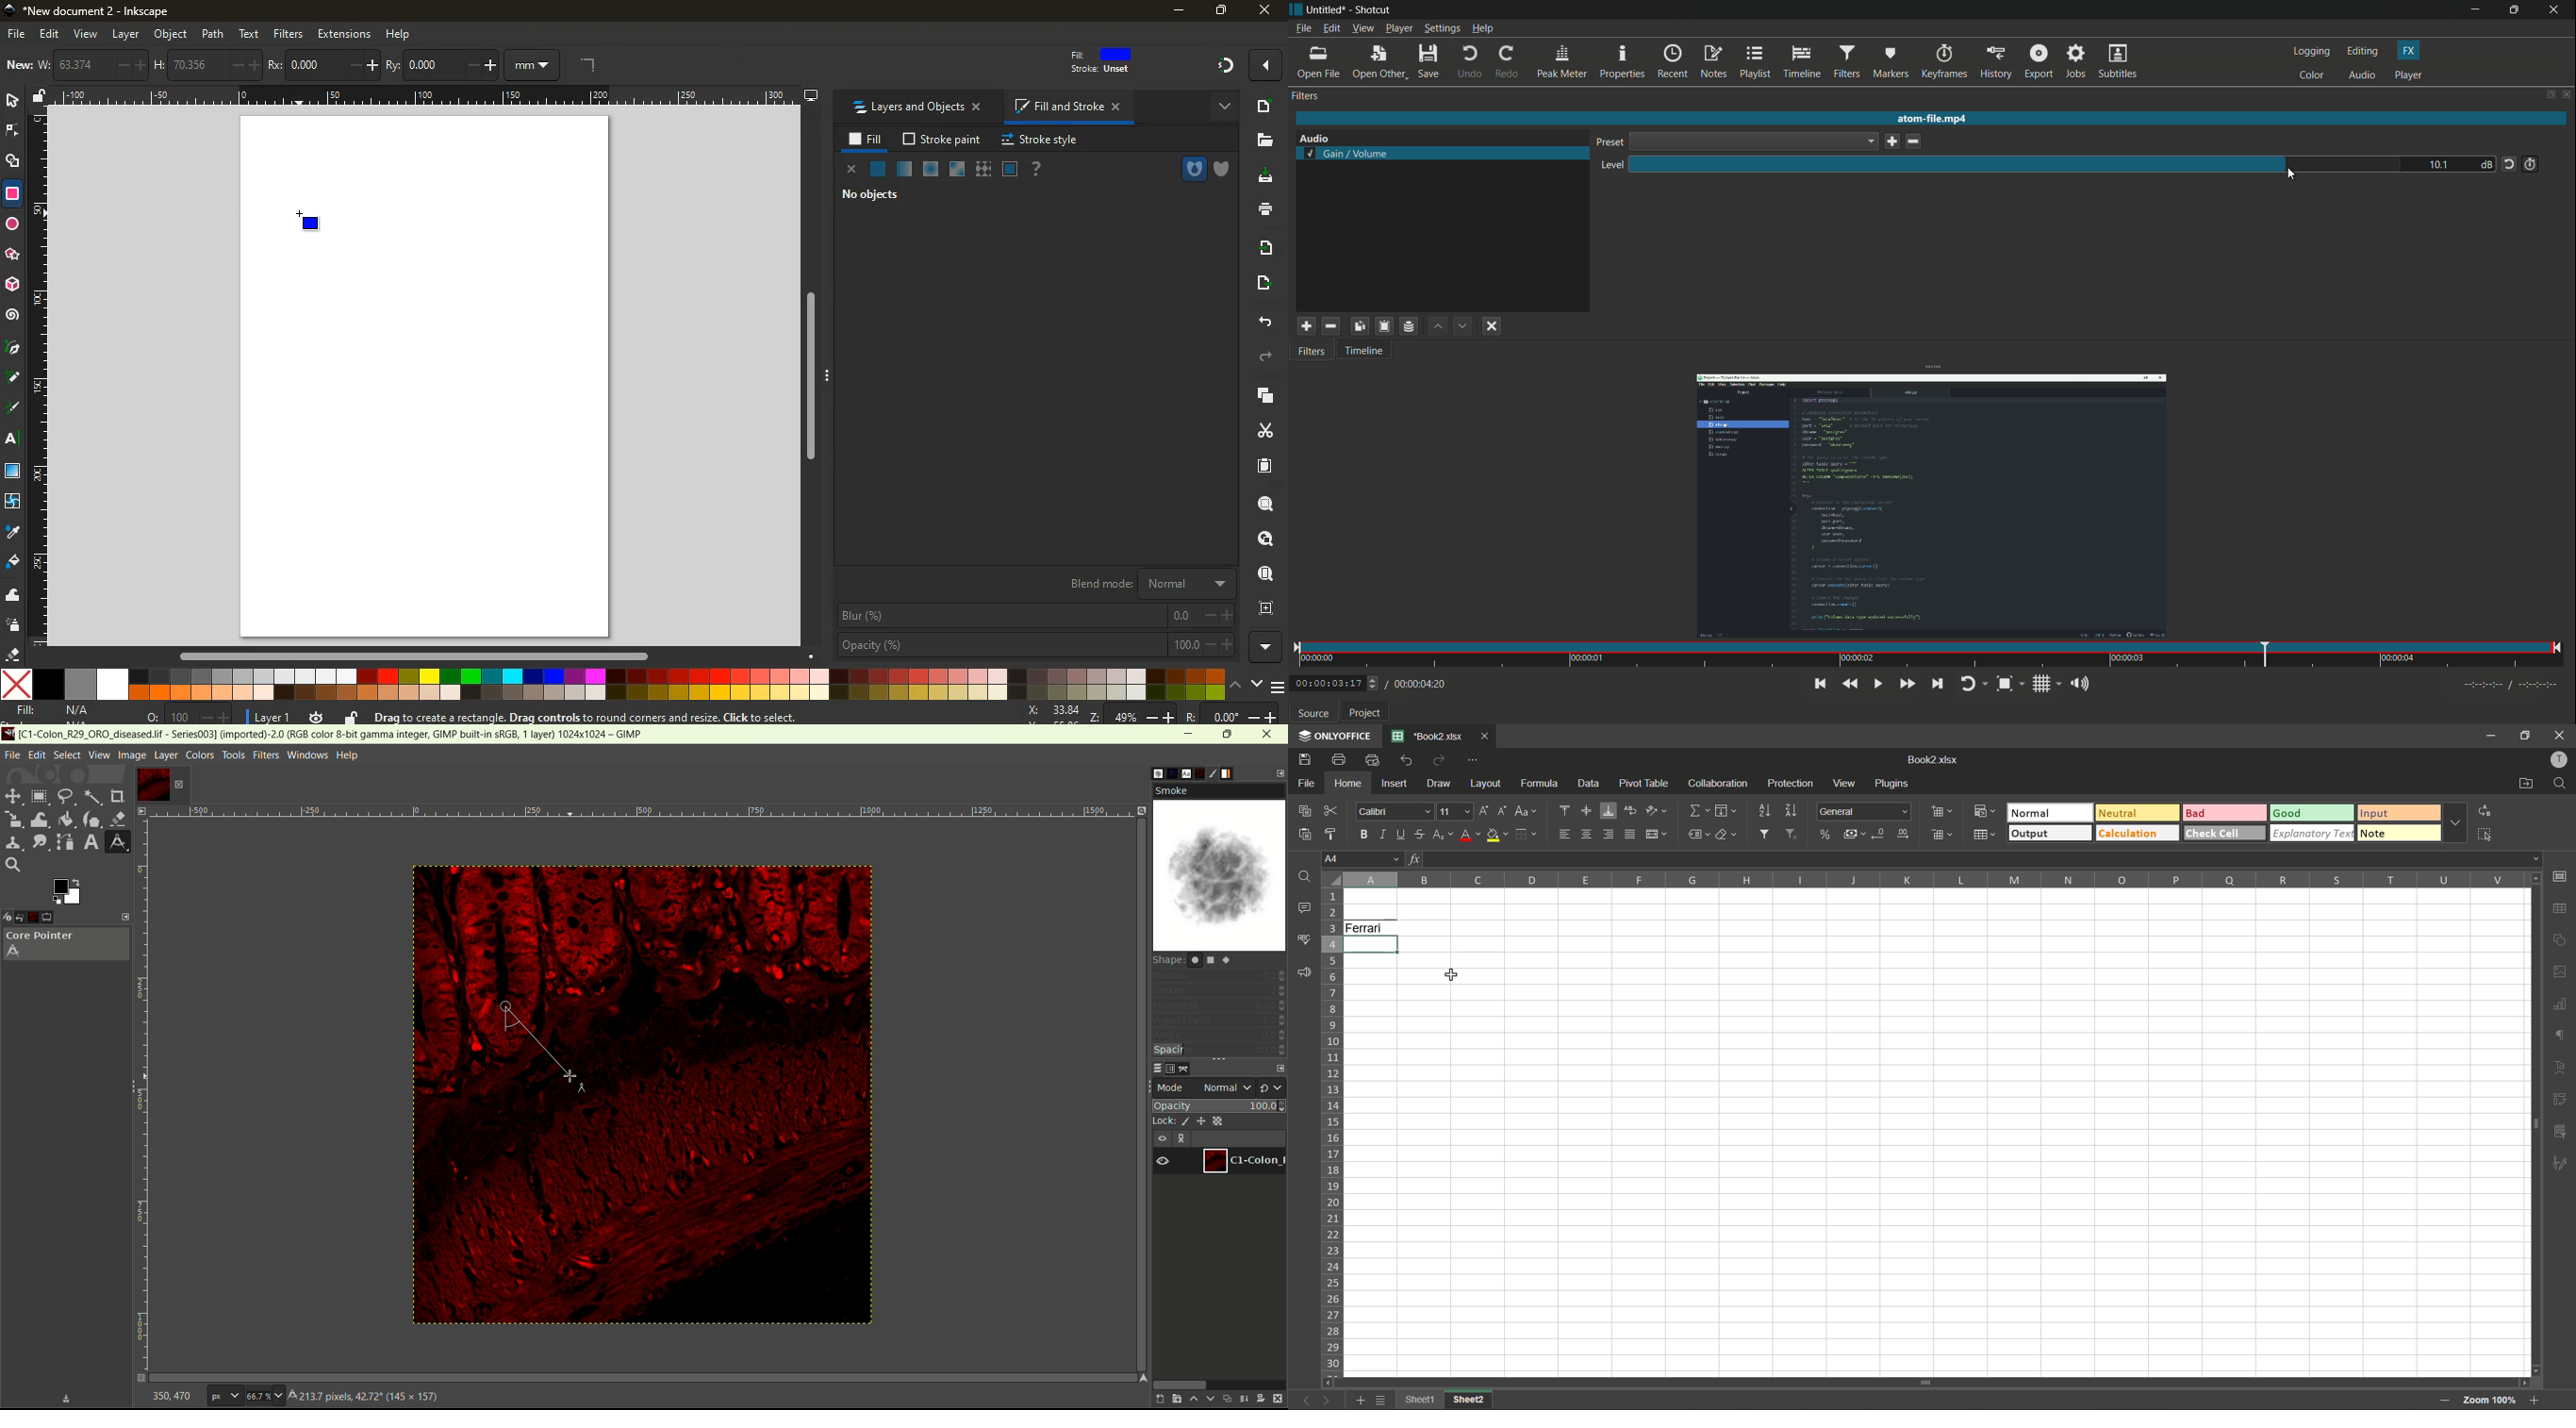 This screenshot has height=1428, width=2576. What do you see at coordinates (1163, 1163) in the screenshot?
I see `visibility` at bounding box center [1163, 1163].